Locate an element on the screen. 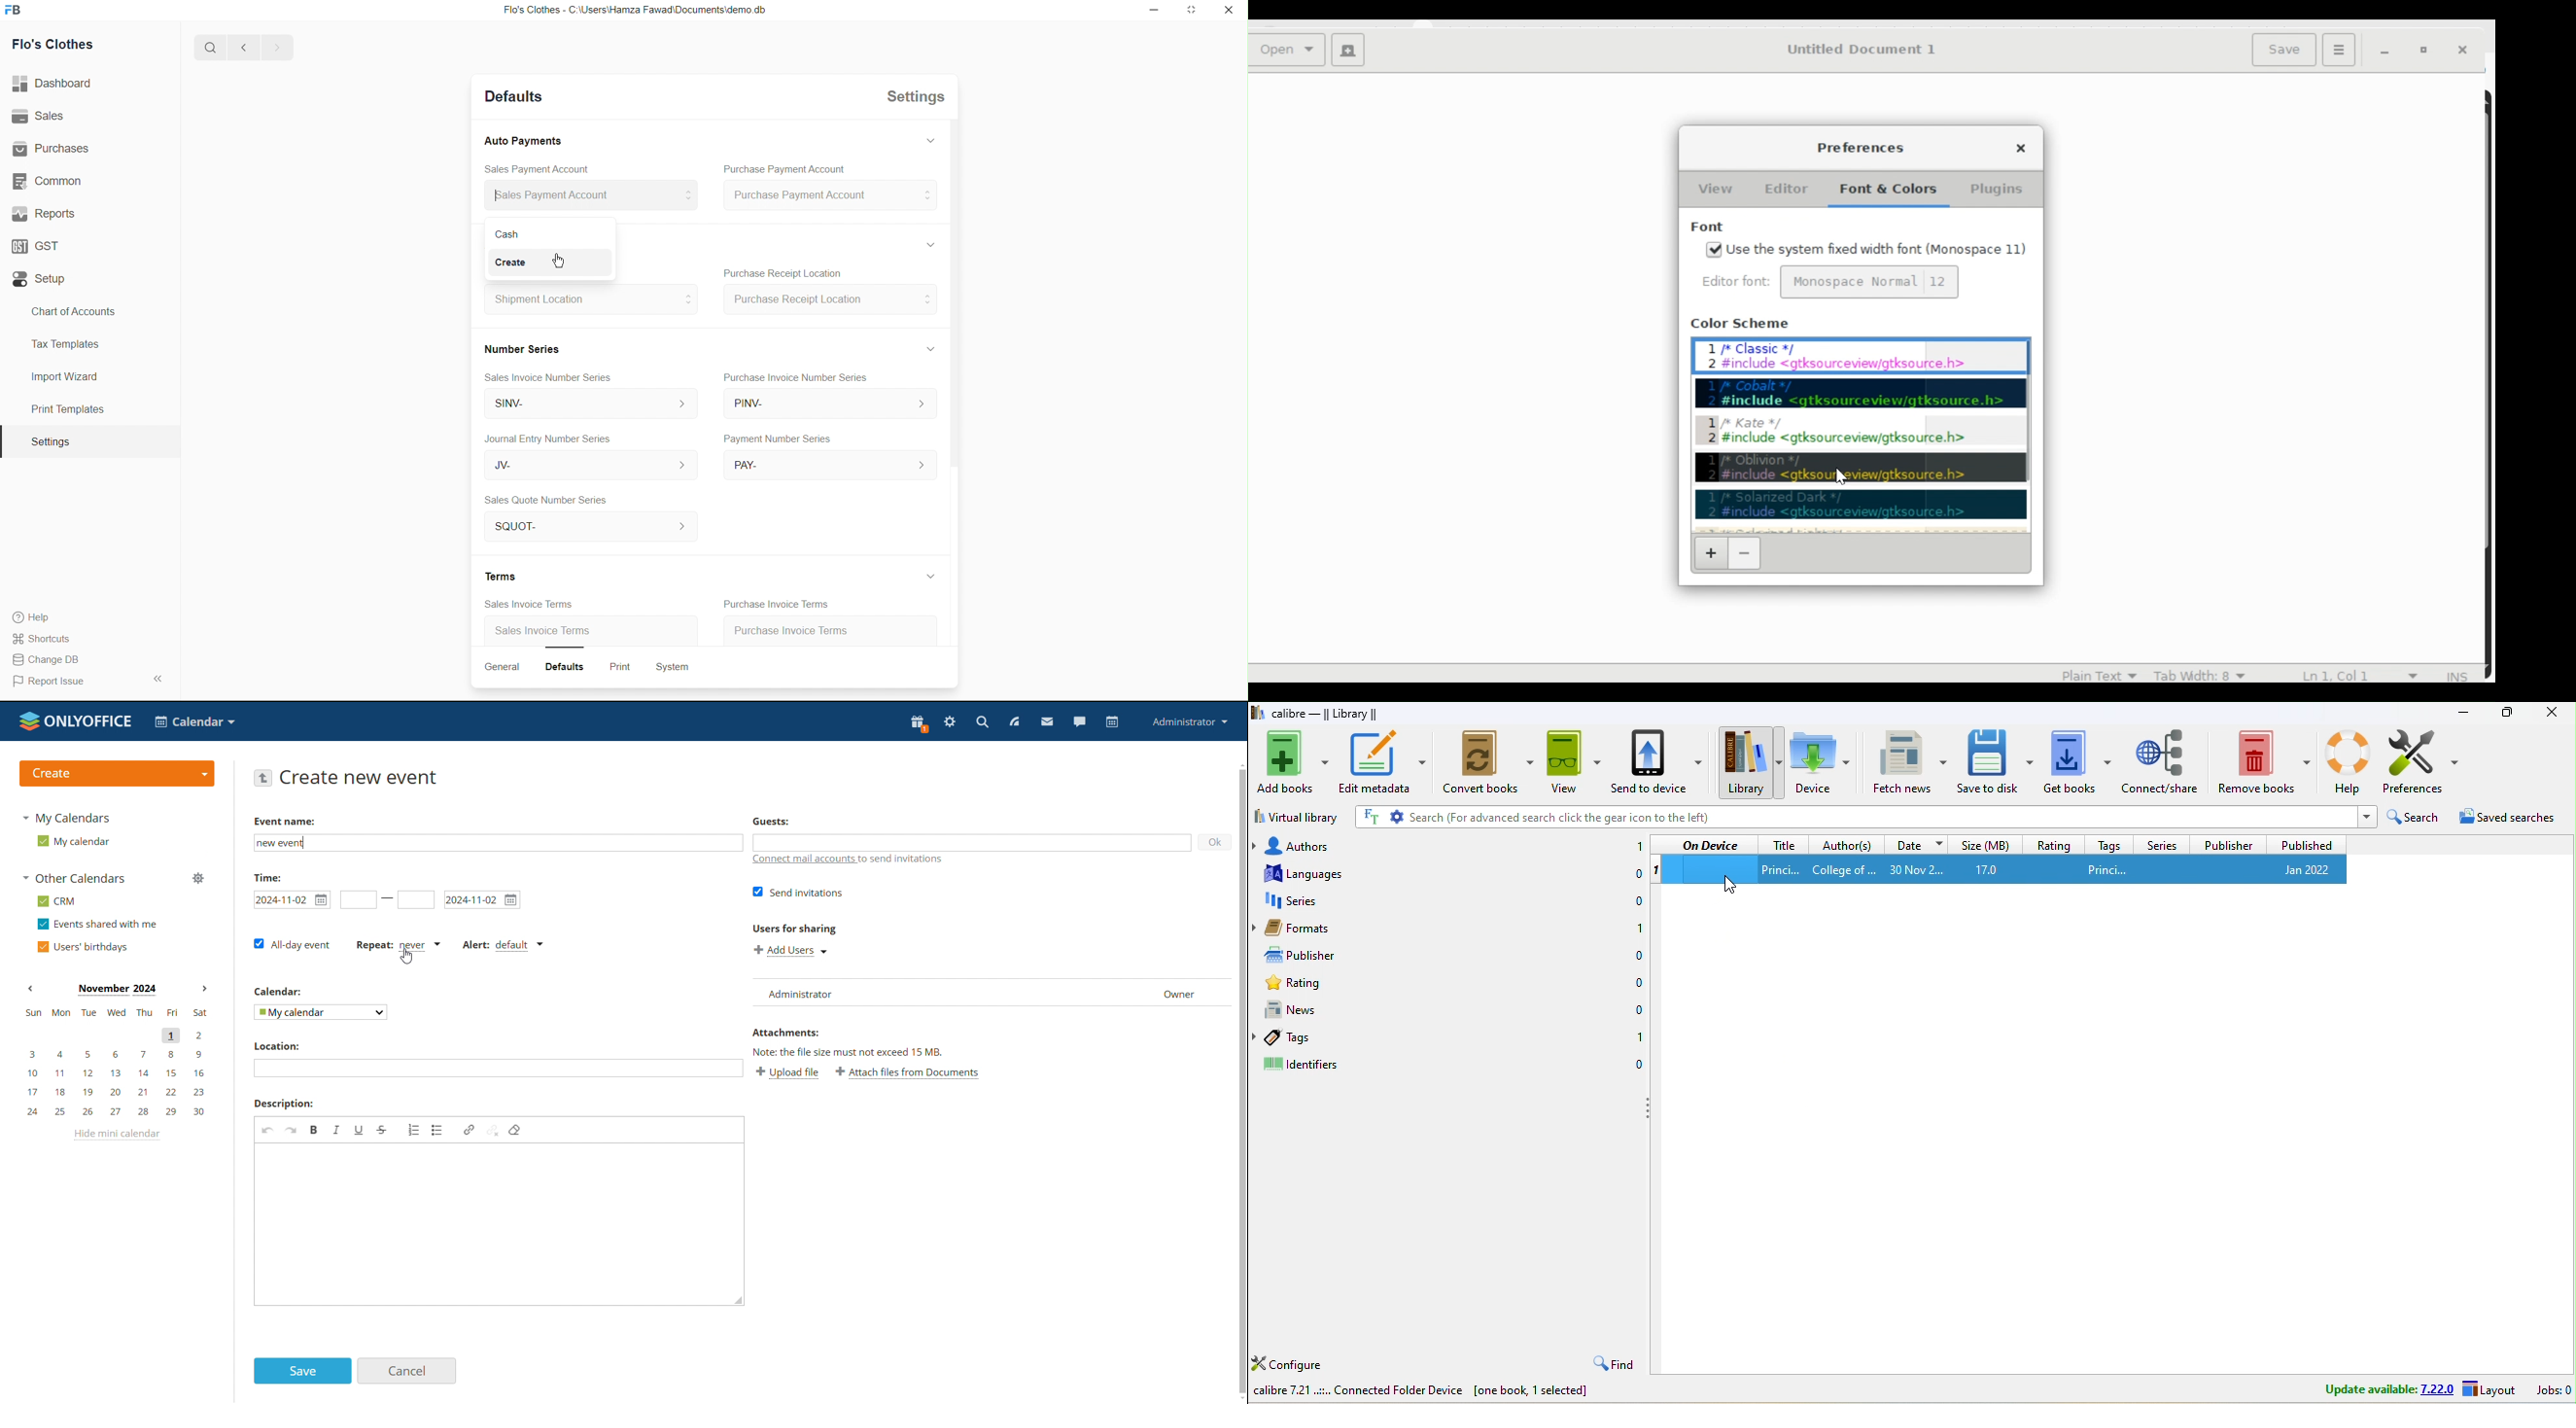  General is located at coordinates (501, 666).